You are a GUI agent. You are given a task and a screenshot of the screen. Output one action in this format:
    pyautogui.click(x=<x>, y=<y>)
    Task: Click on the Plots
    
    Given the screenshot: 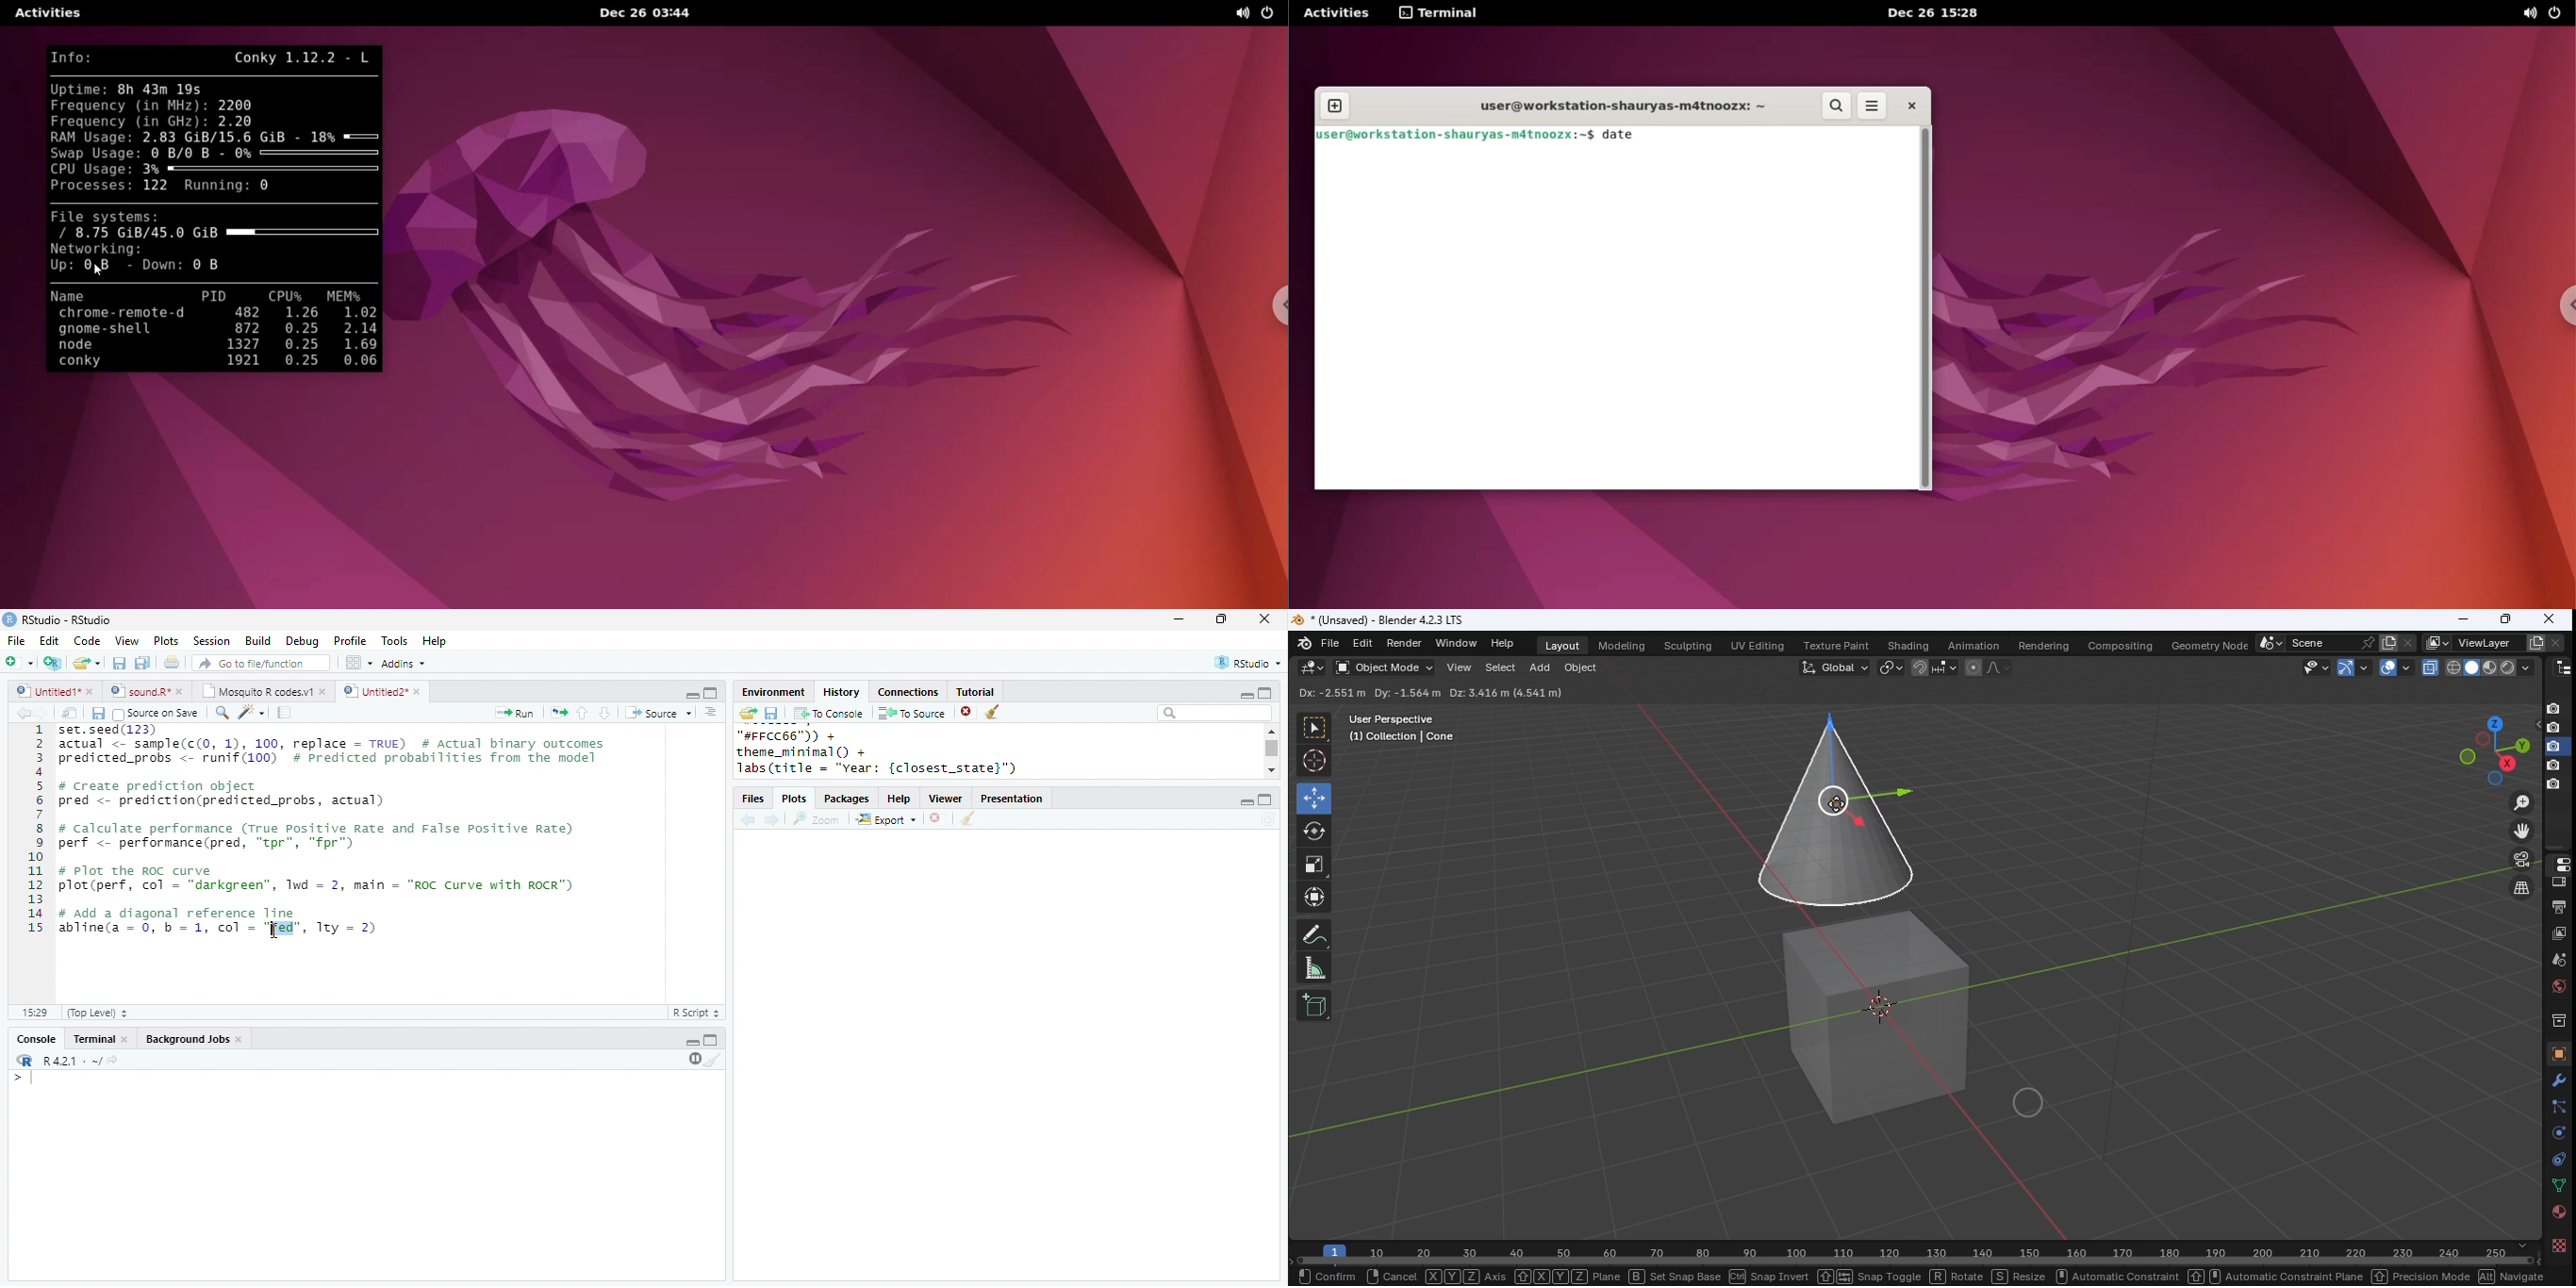 What is the action you would take?
    pyautogui.click(x=167, y=640)
    